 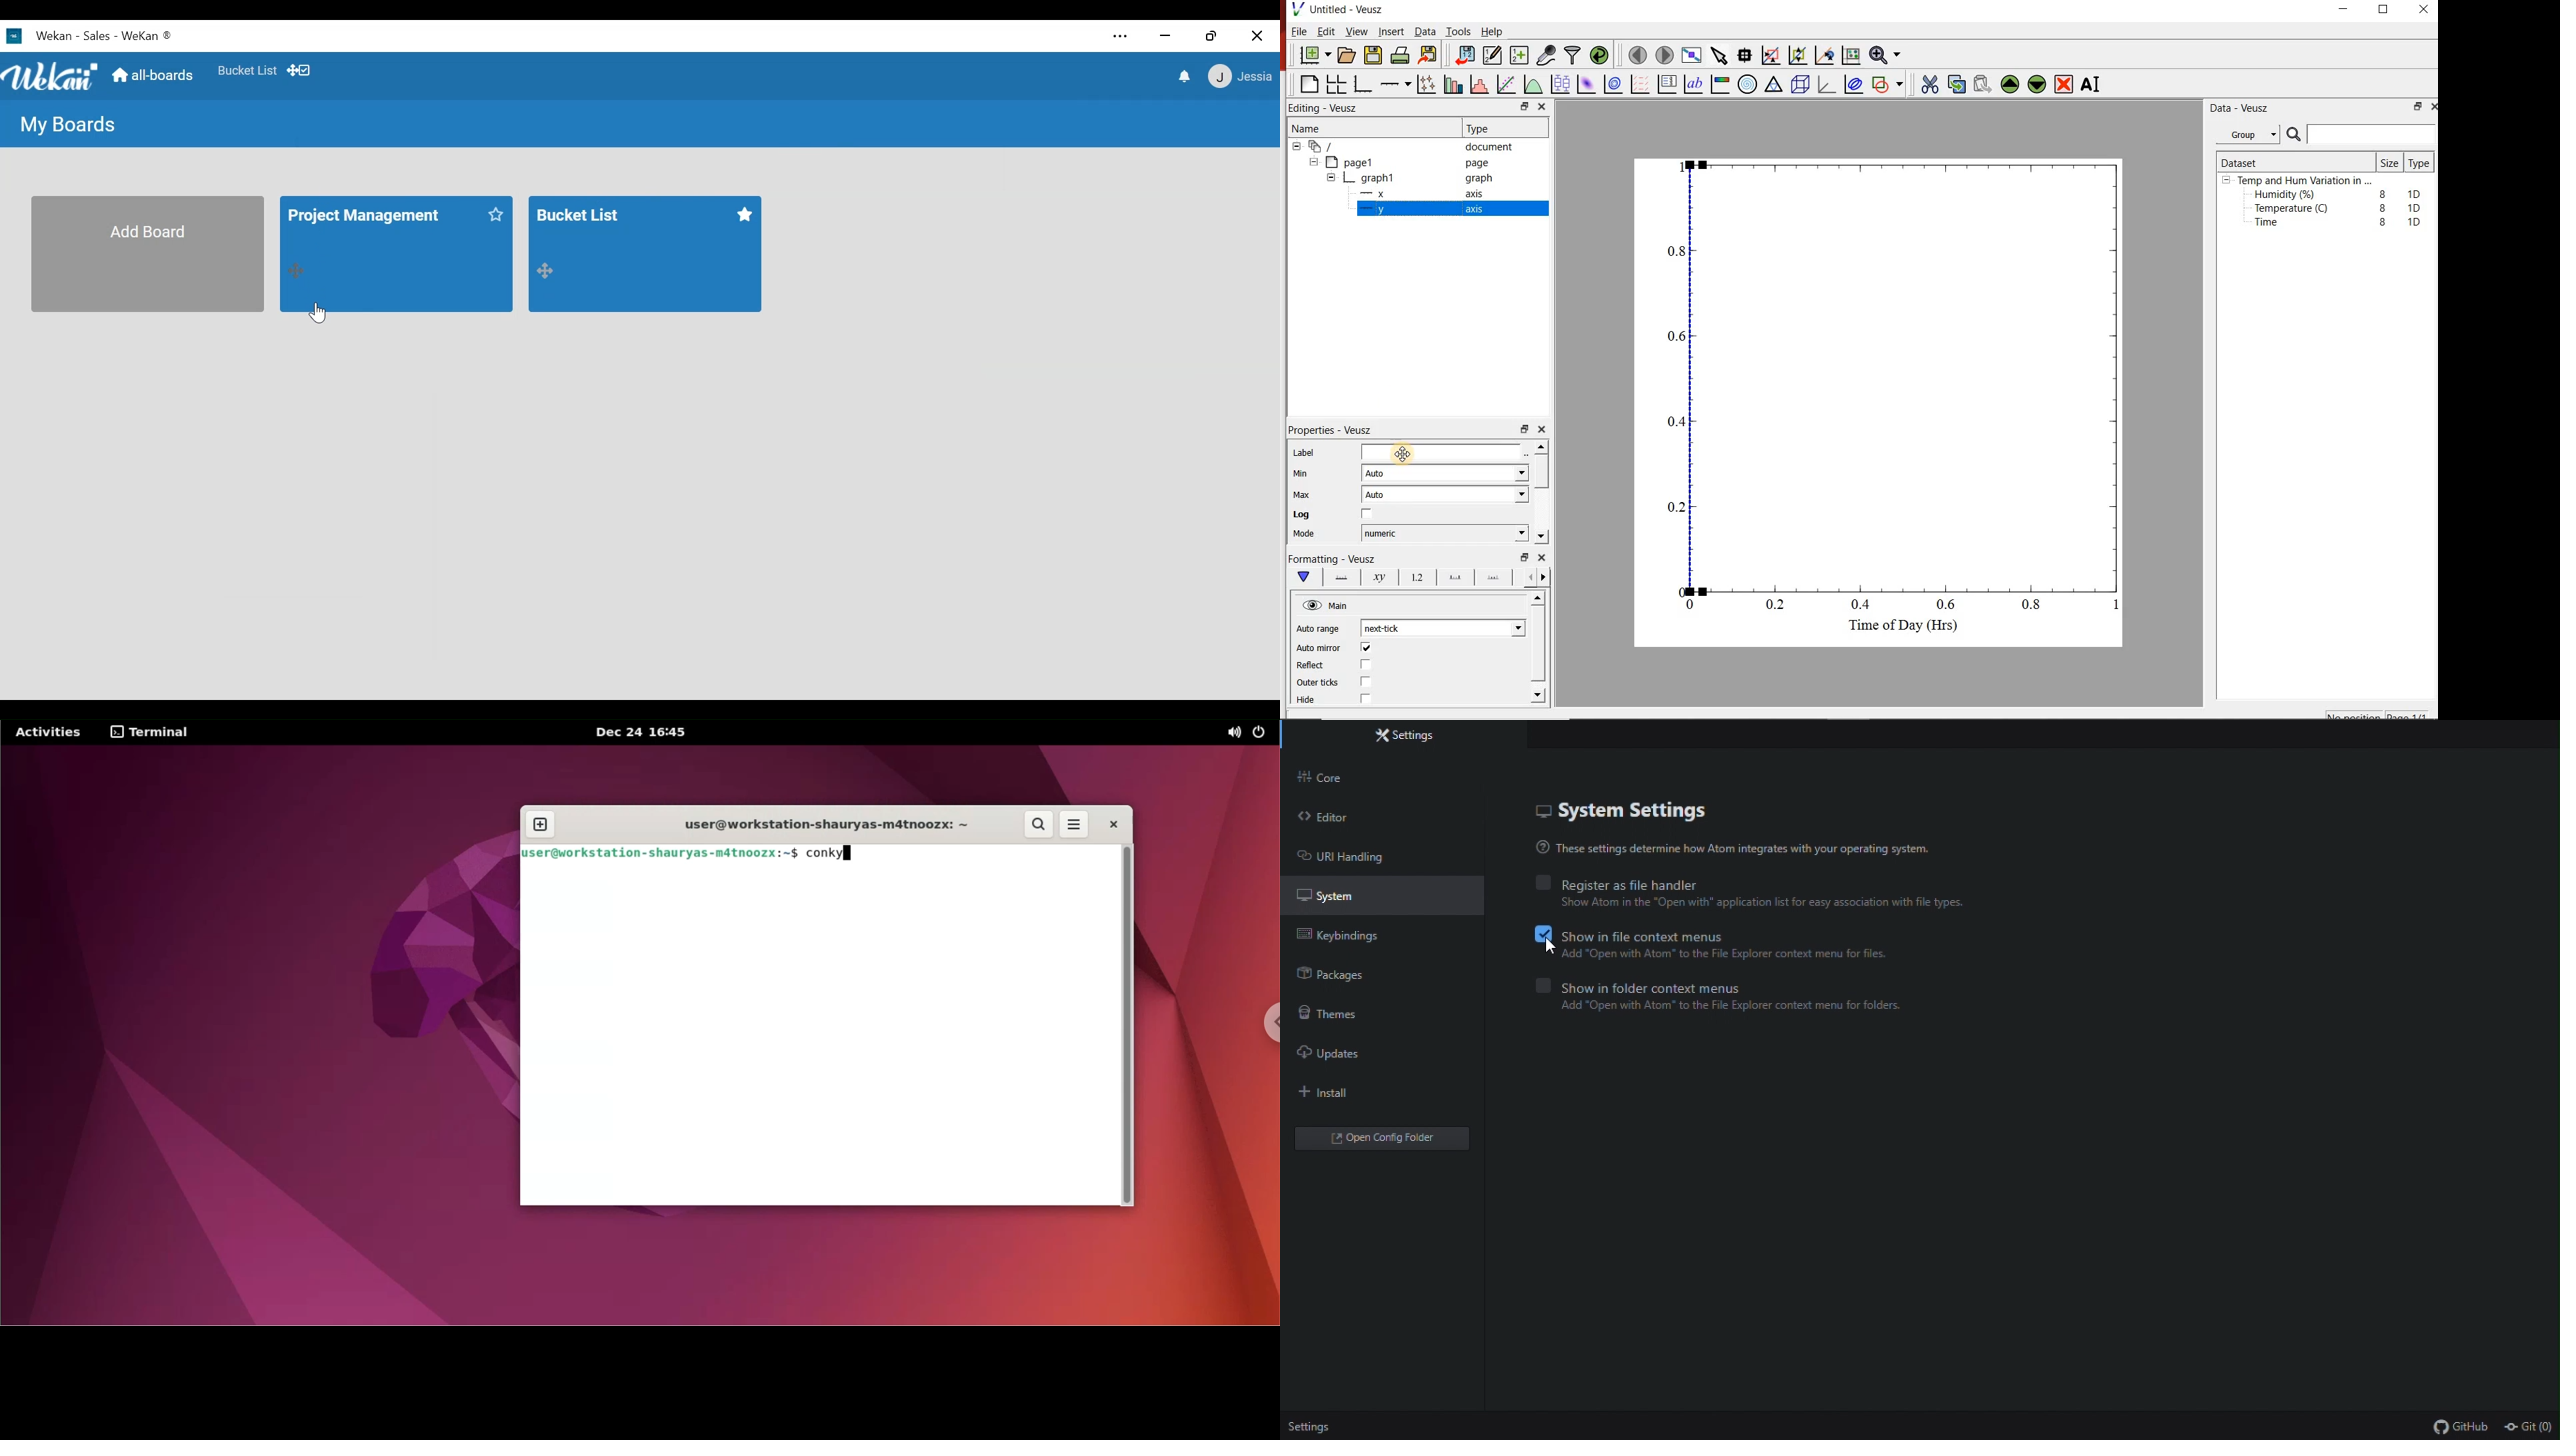 I want to click on hide sub menu, so click(x=1316, y=163).